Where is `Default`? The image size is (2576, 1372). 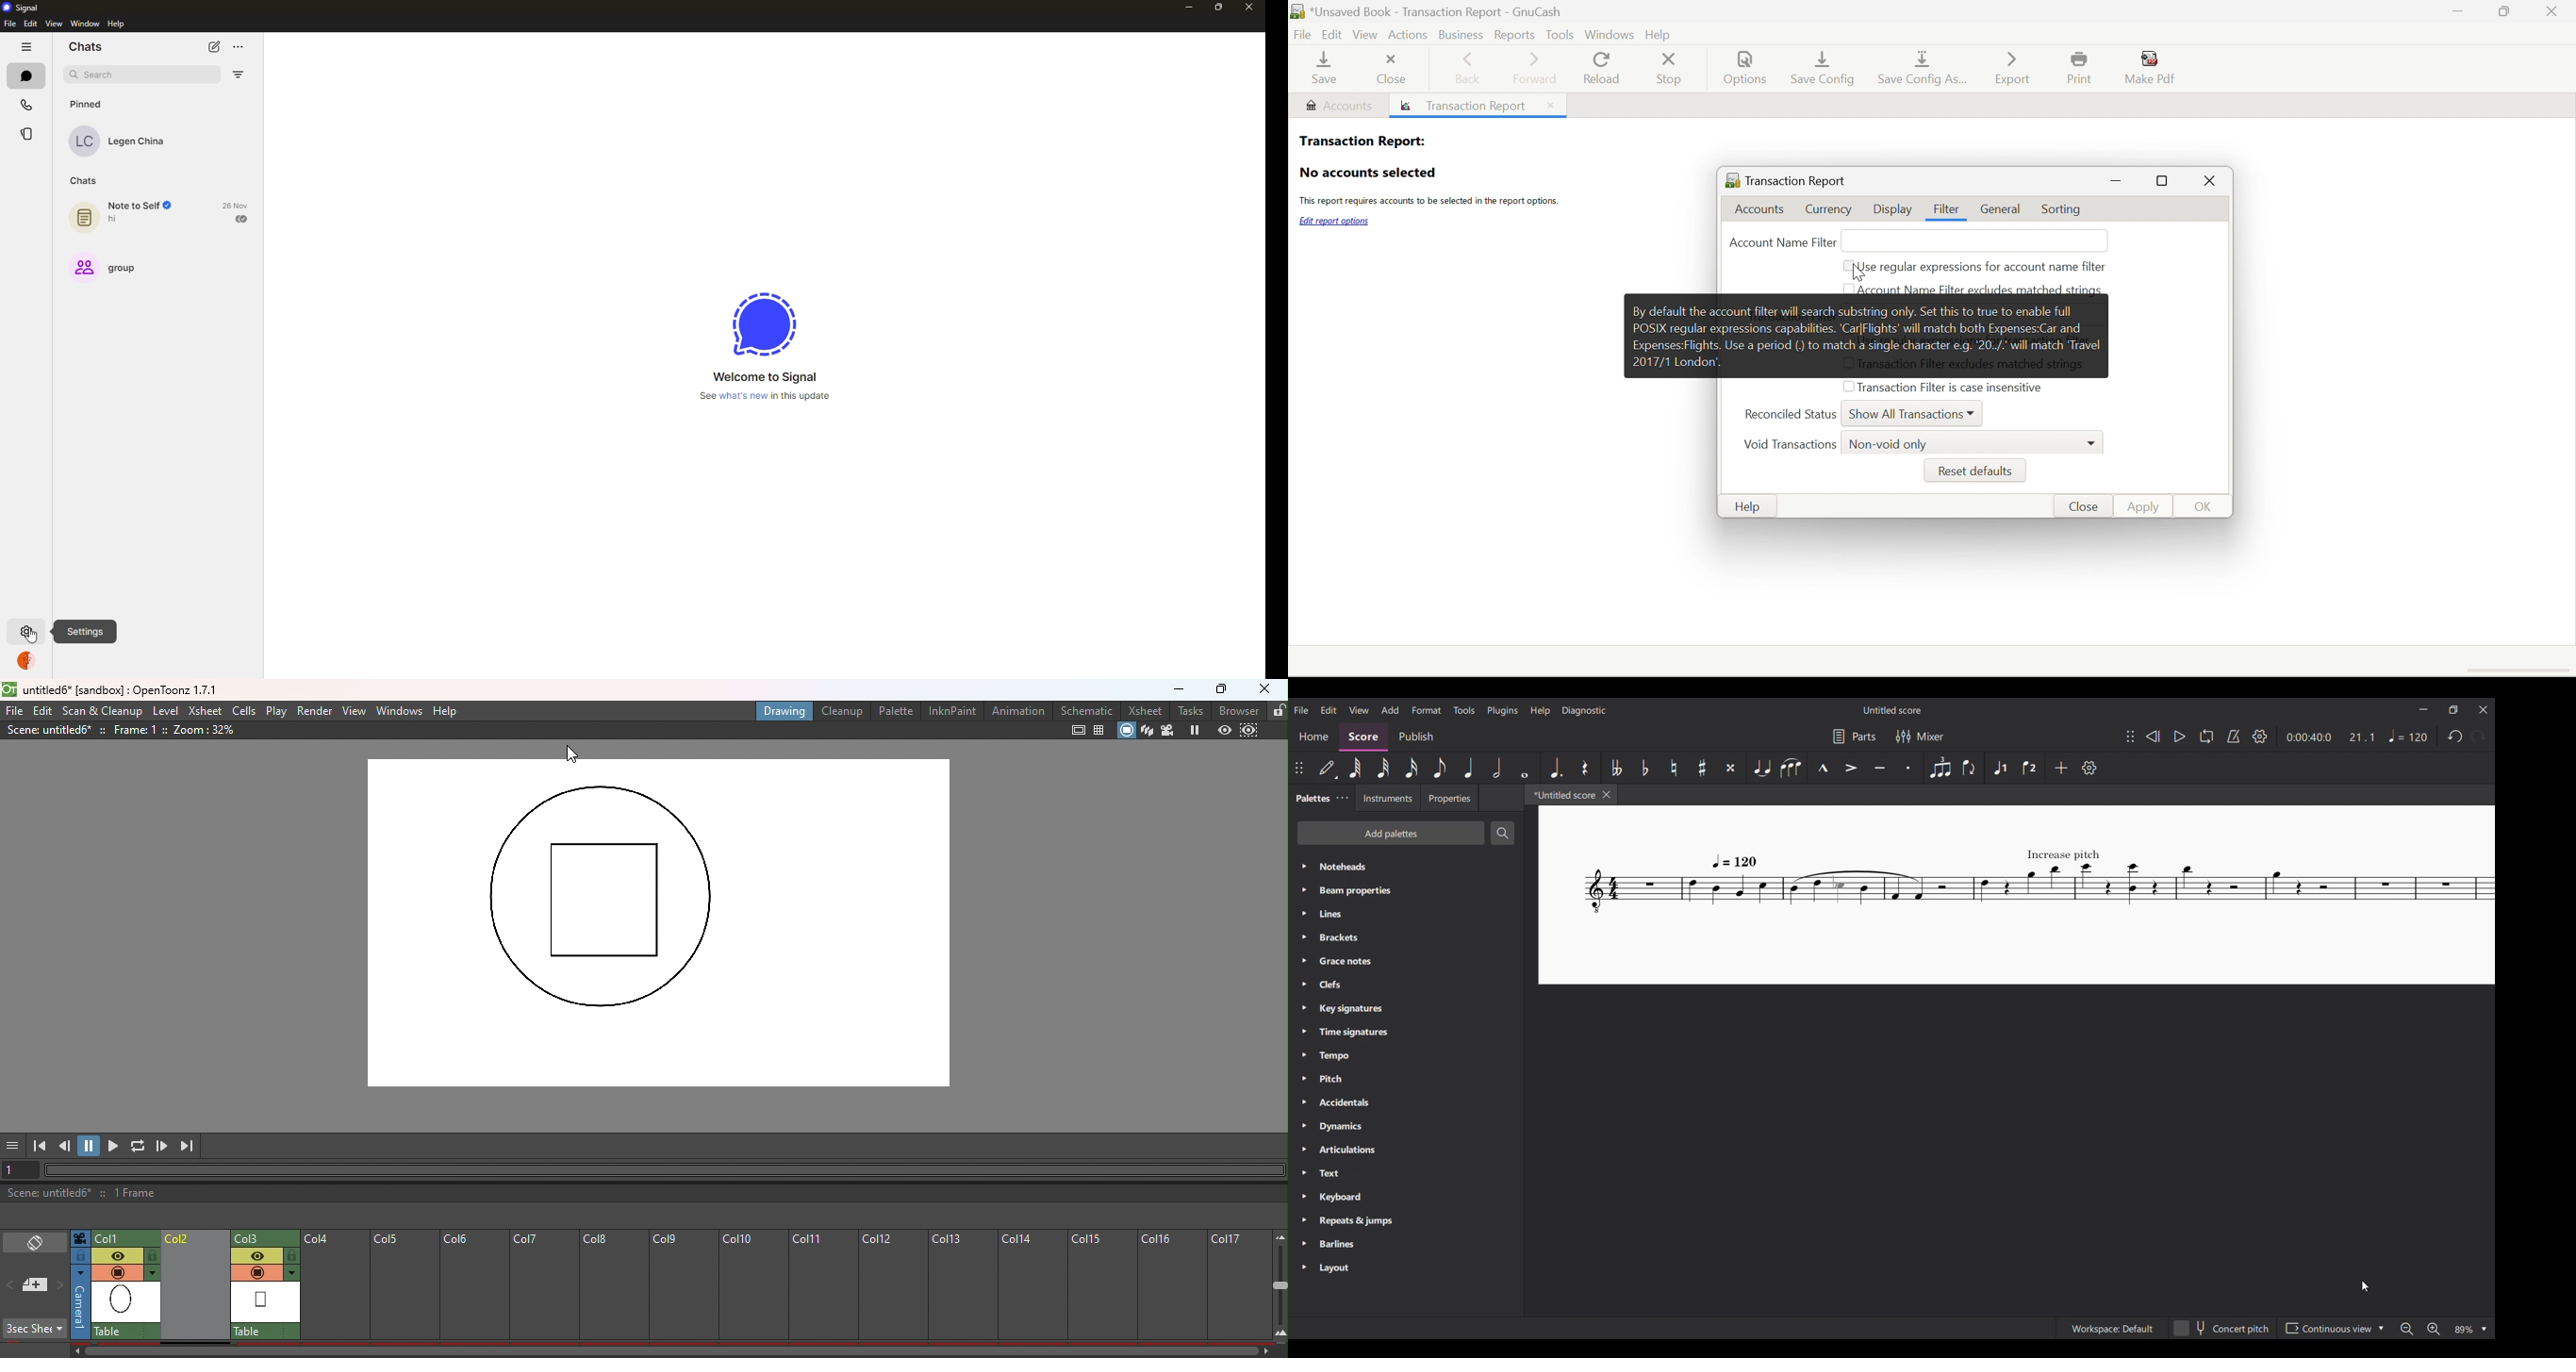
Default is located at coordinates (1328, 767).